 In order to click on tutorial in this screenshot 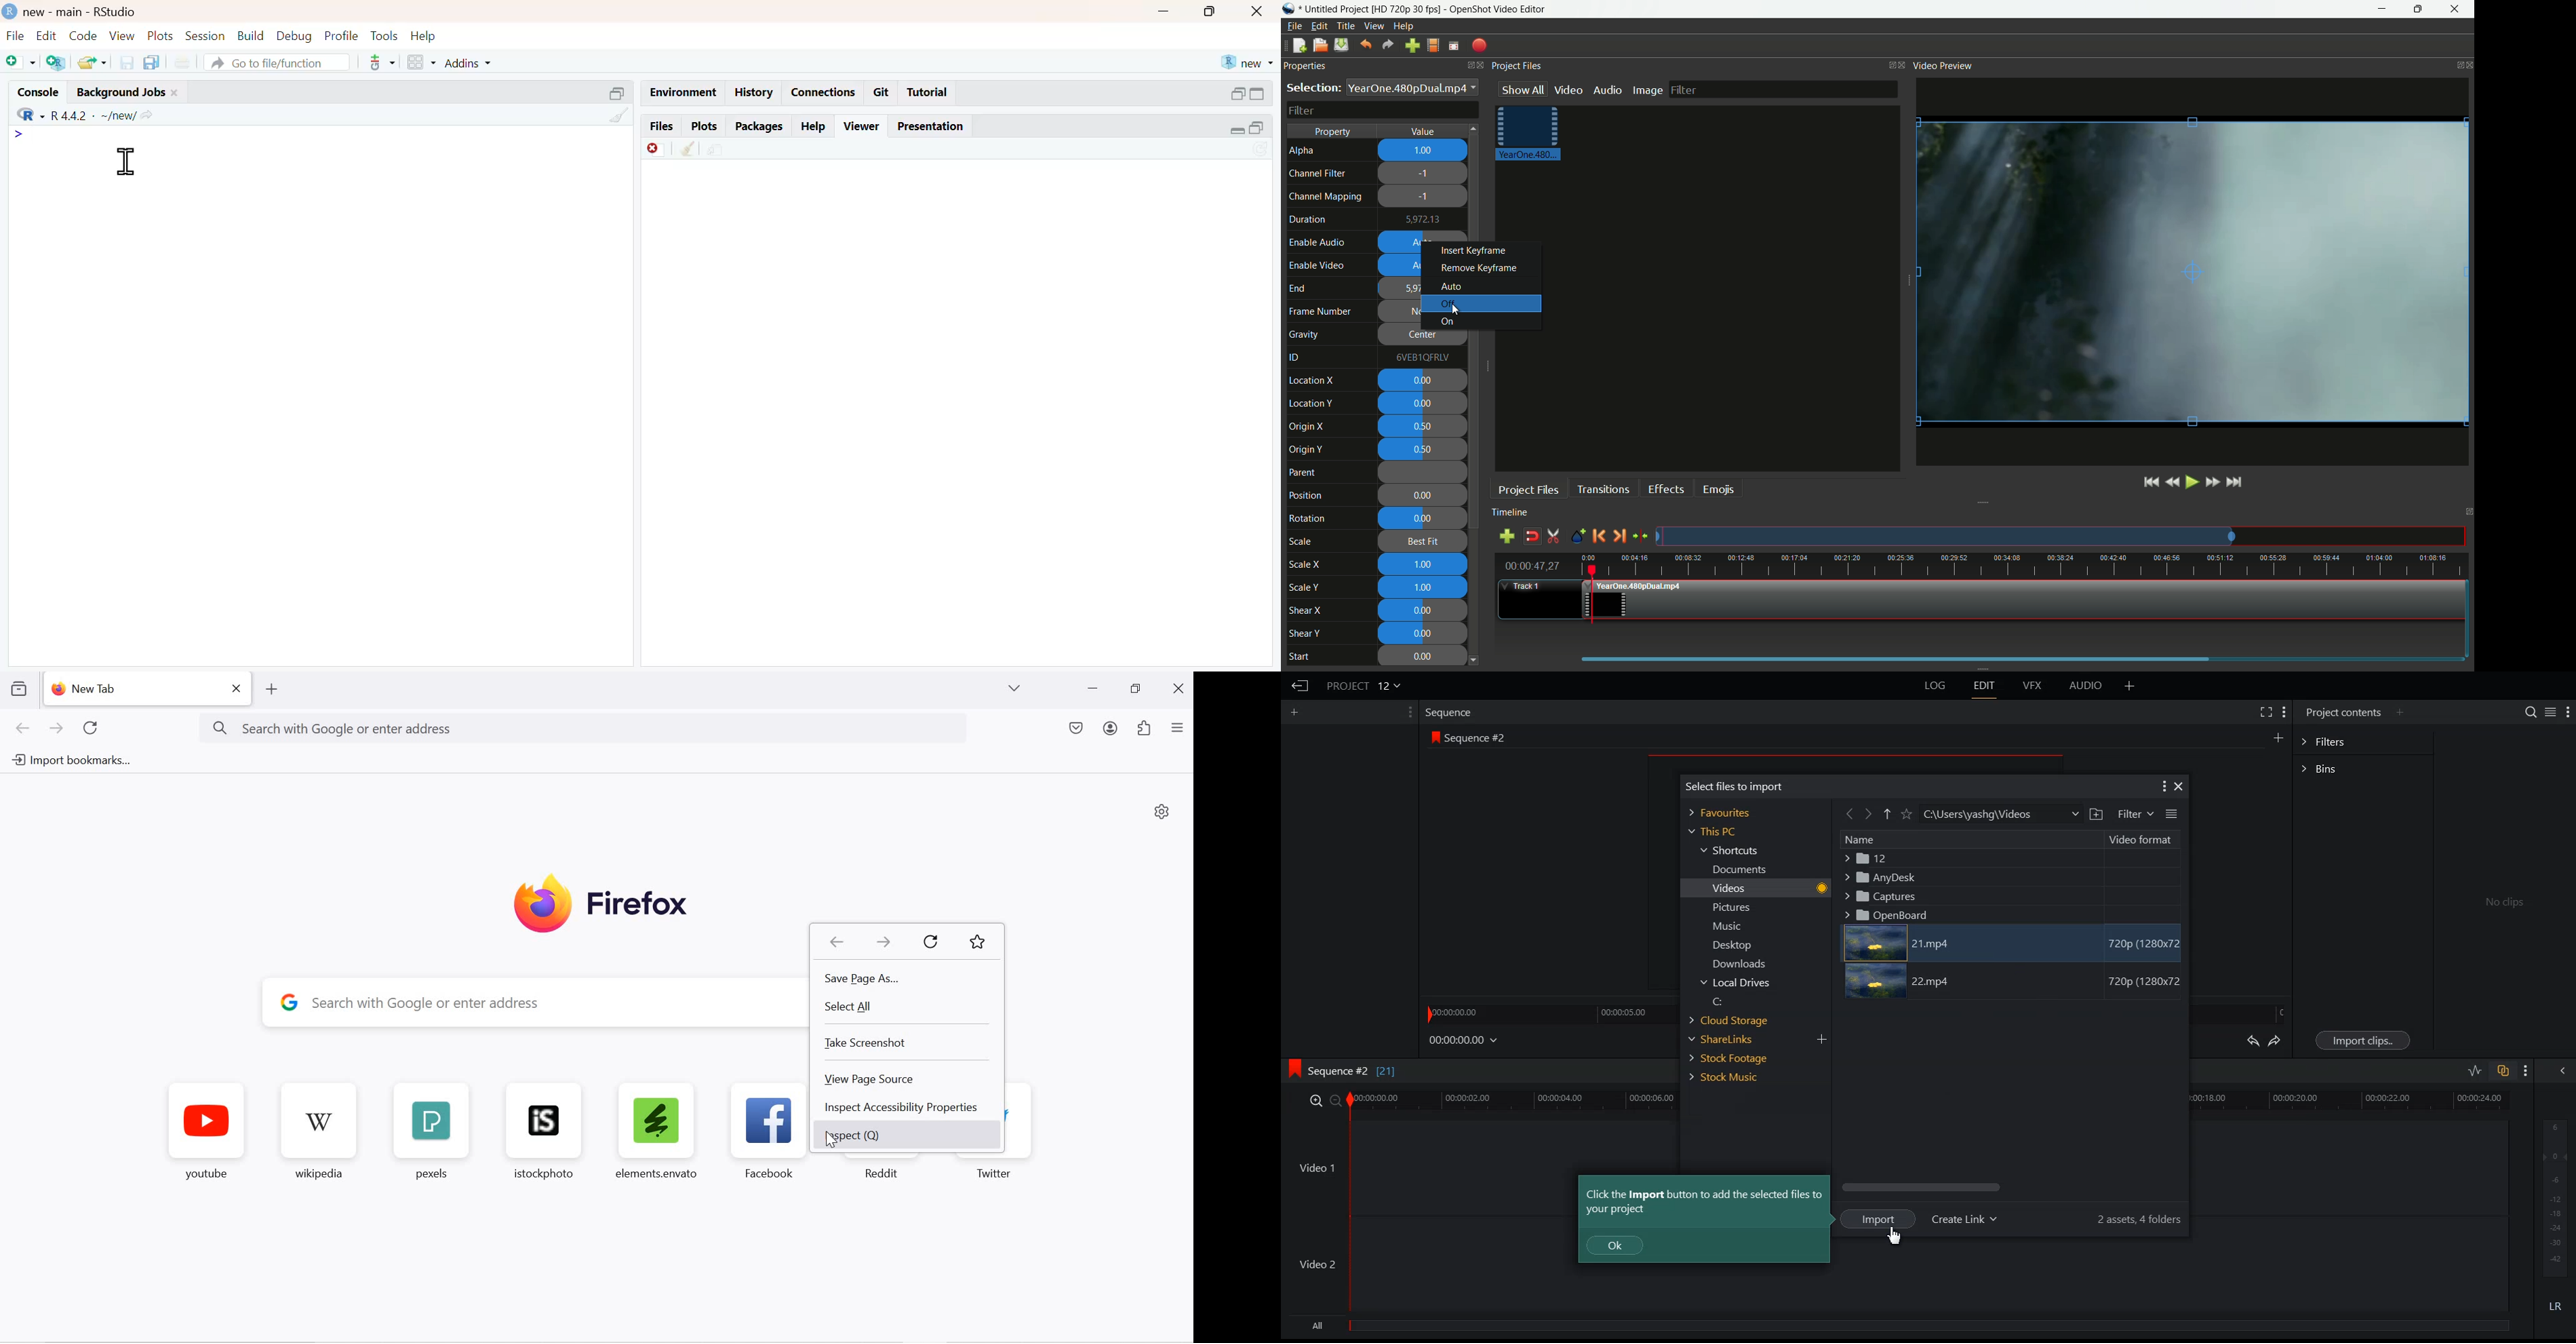, I will do `click(928, 94)`.